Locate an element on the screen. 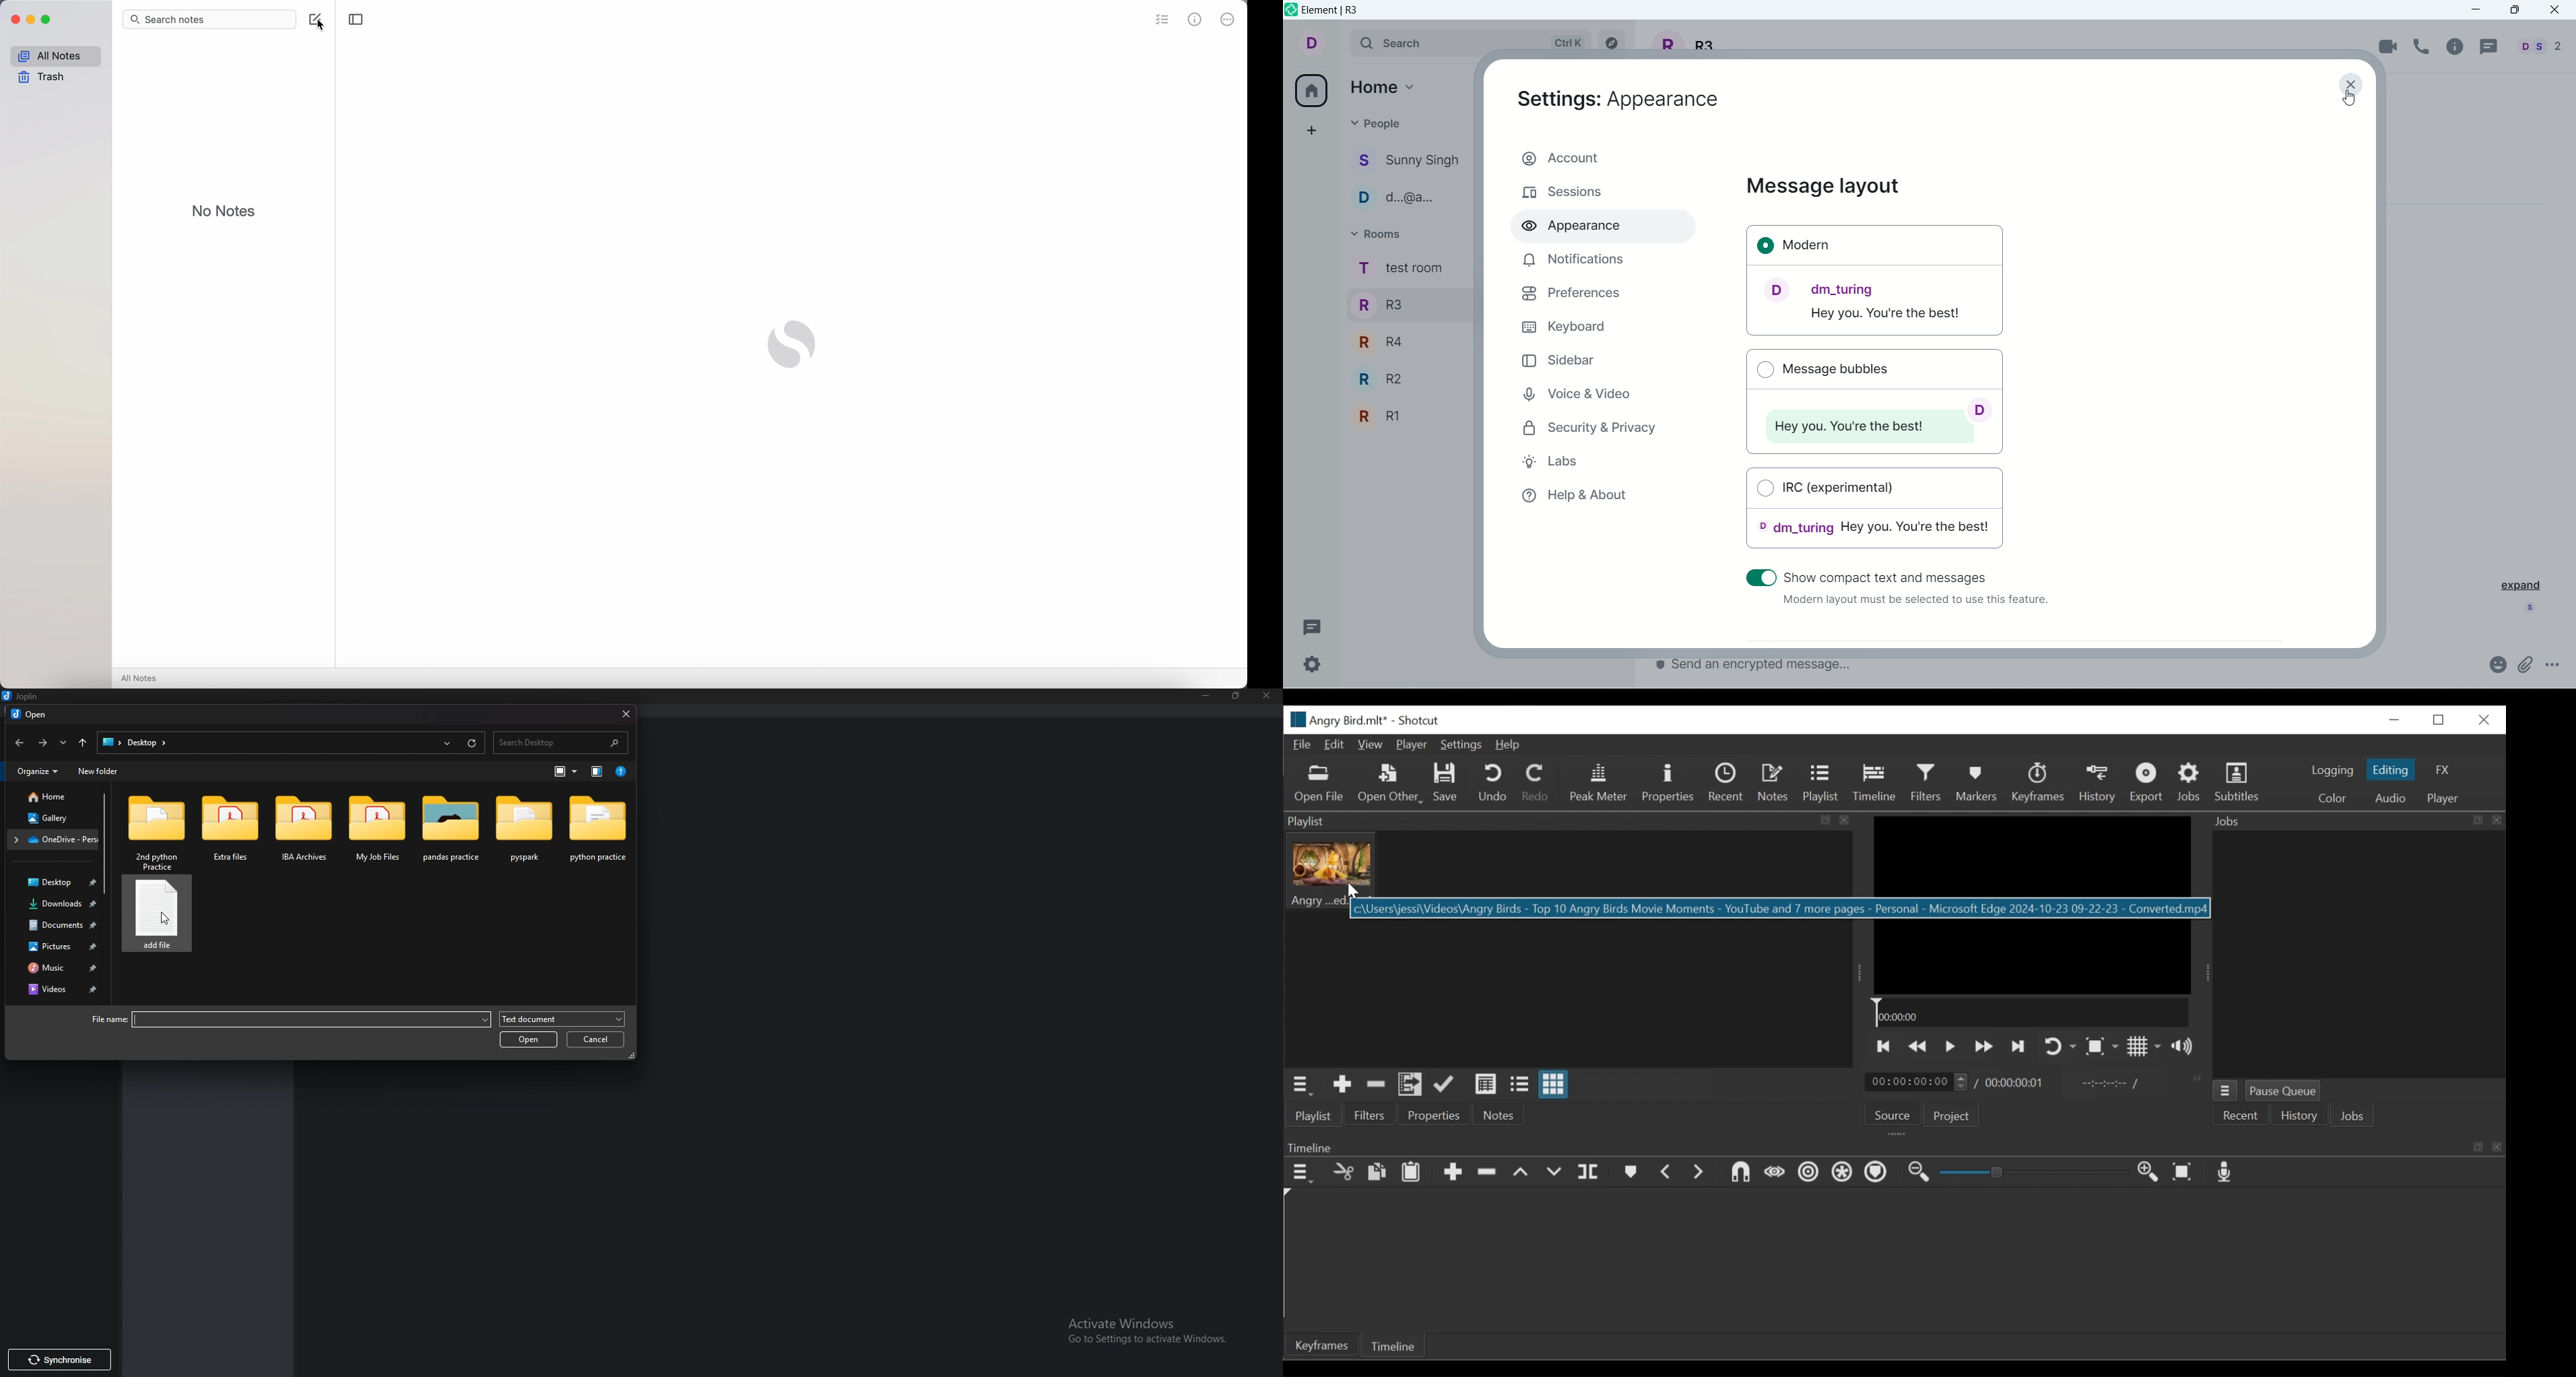 Image resolution: width=2576 pixels, height=1400 pixels. Settings is located at coordinates (1460, 745).